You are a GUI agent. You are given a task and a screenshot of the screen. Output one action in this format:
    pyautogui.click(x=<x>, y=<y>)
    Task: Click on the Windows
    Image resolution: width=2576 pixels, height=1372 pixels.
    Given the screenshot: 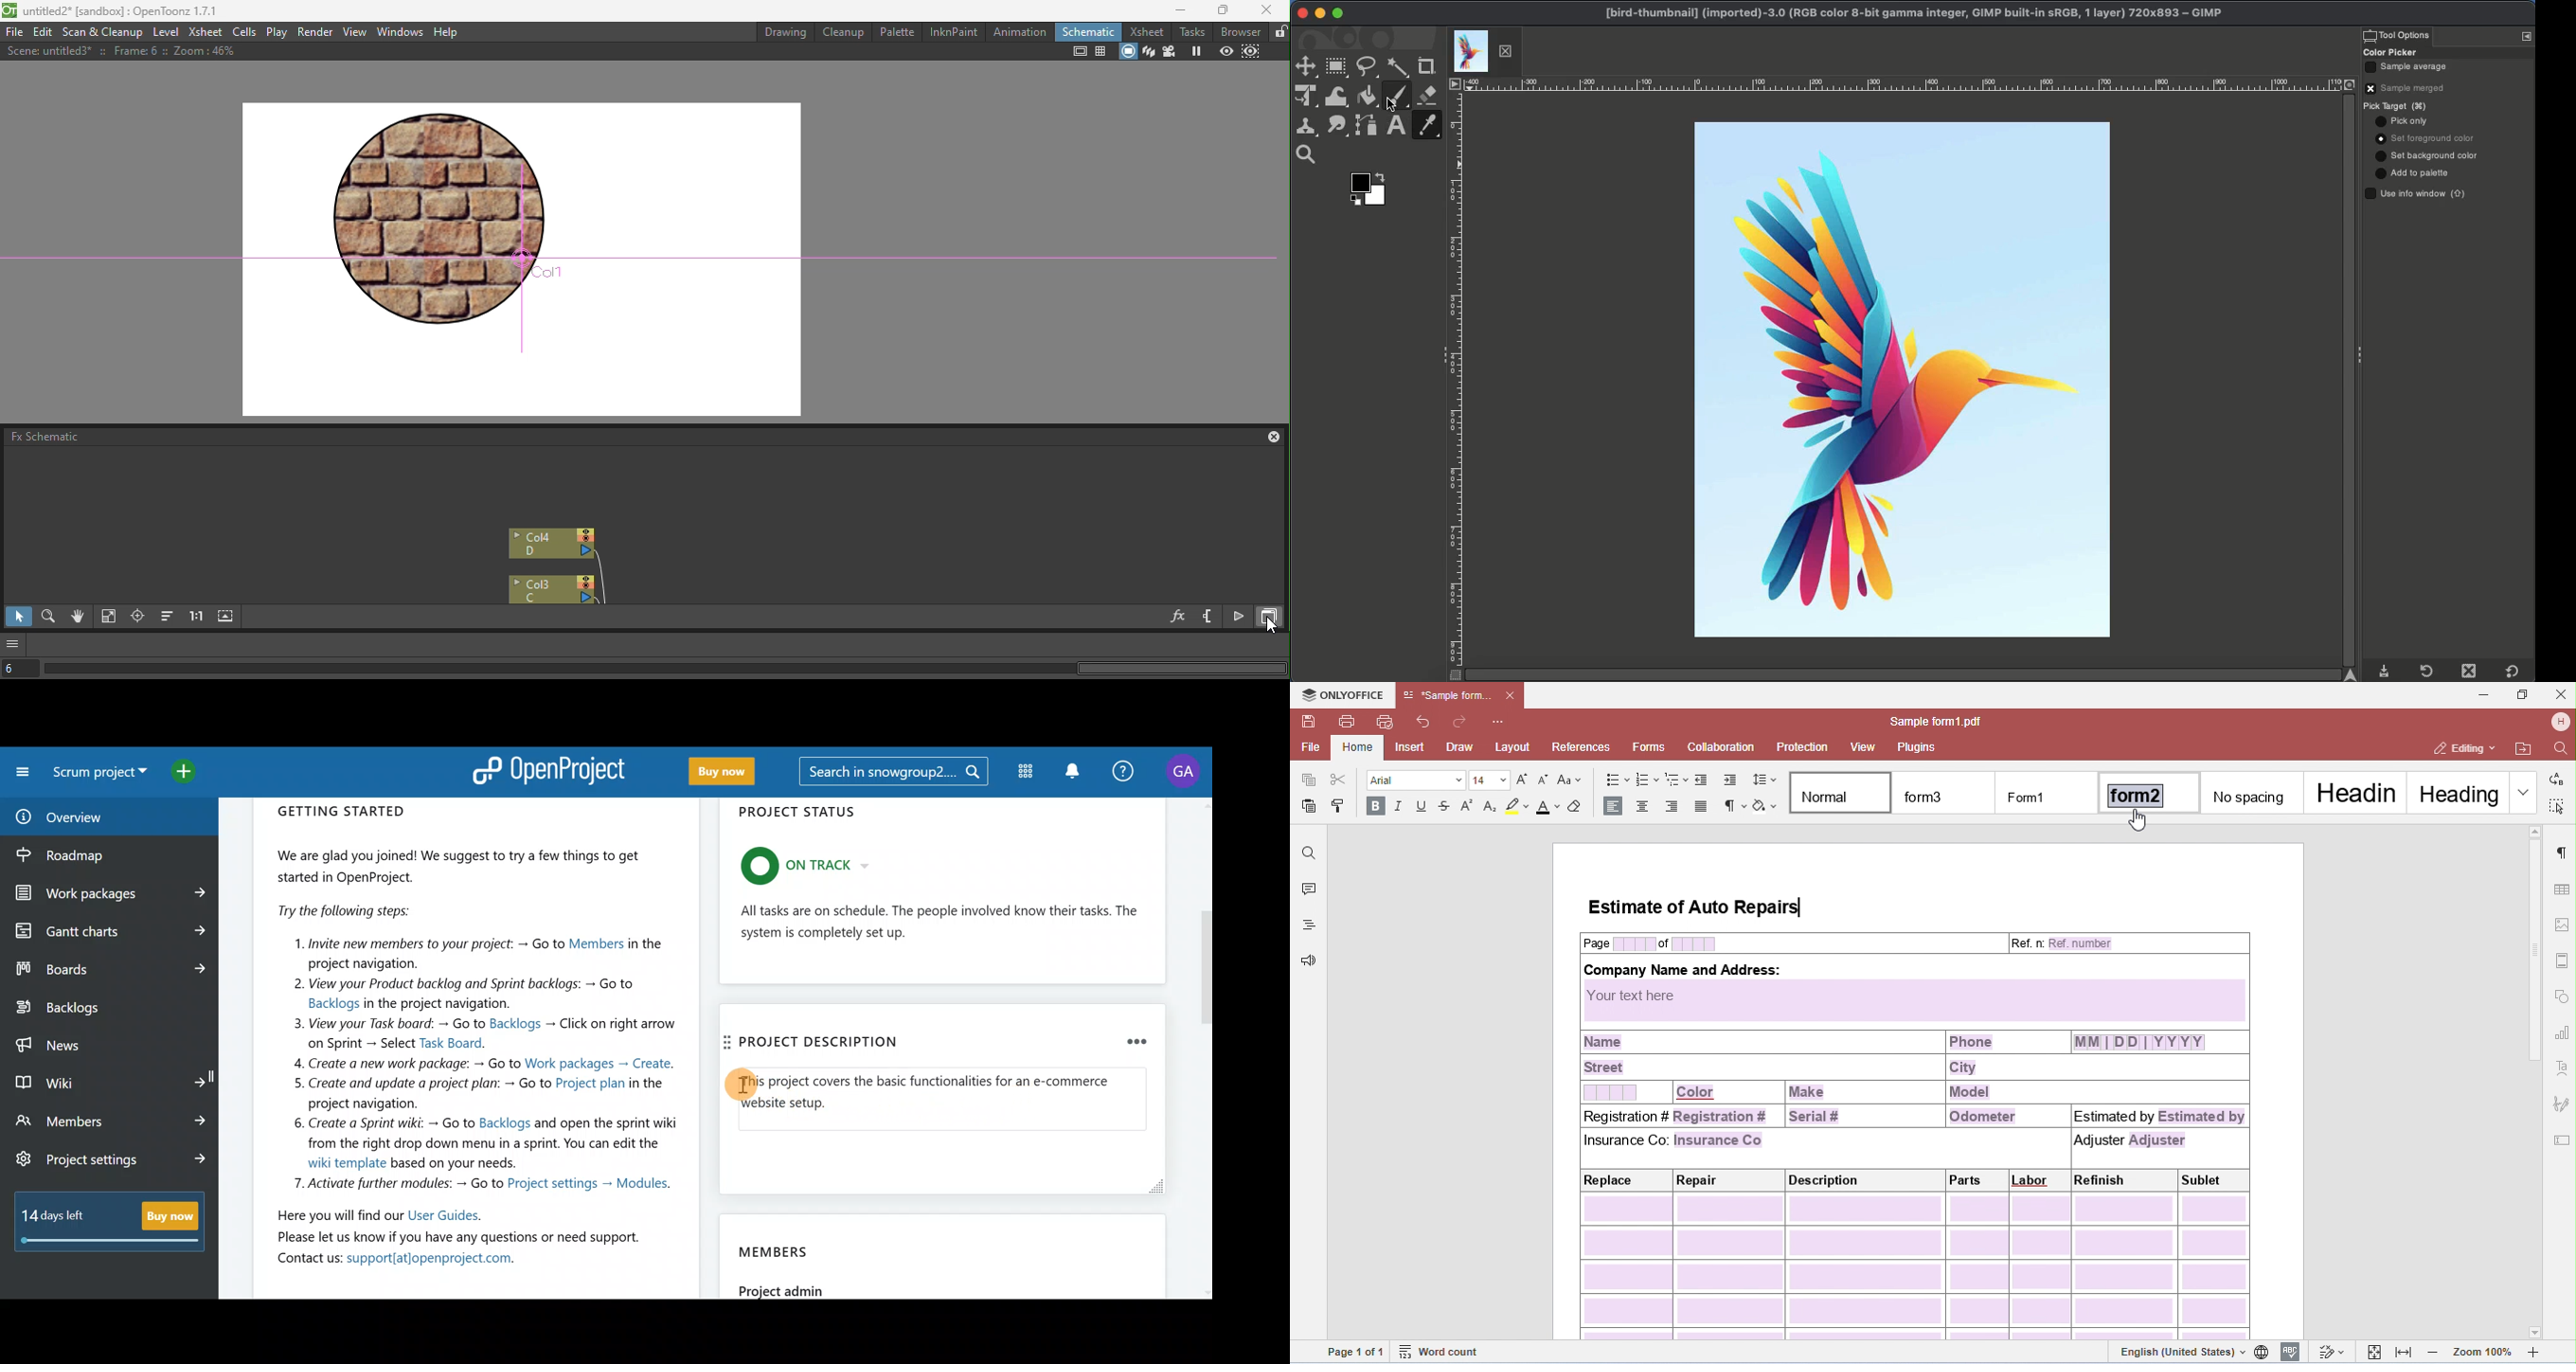 What is the action you would take?
    pyautogui.click(x=402, y=32)
    